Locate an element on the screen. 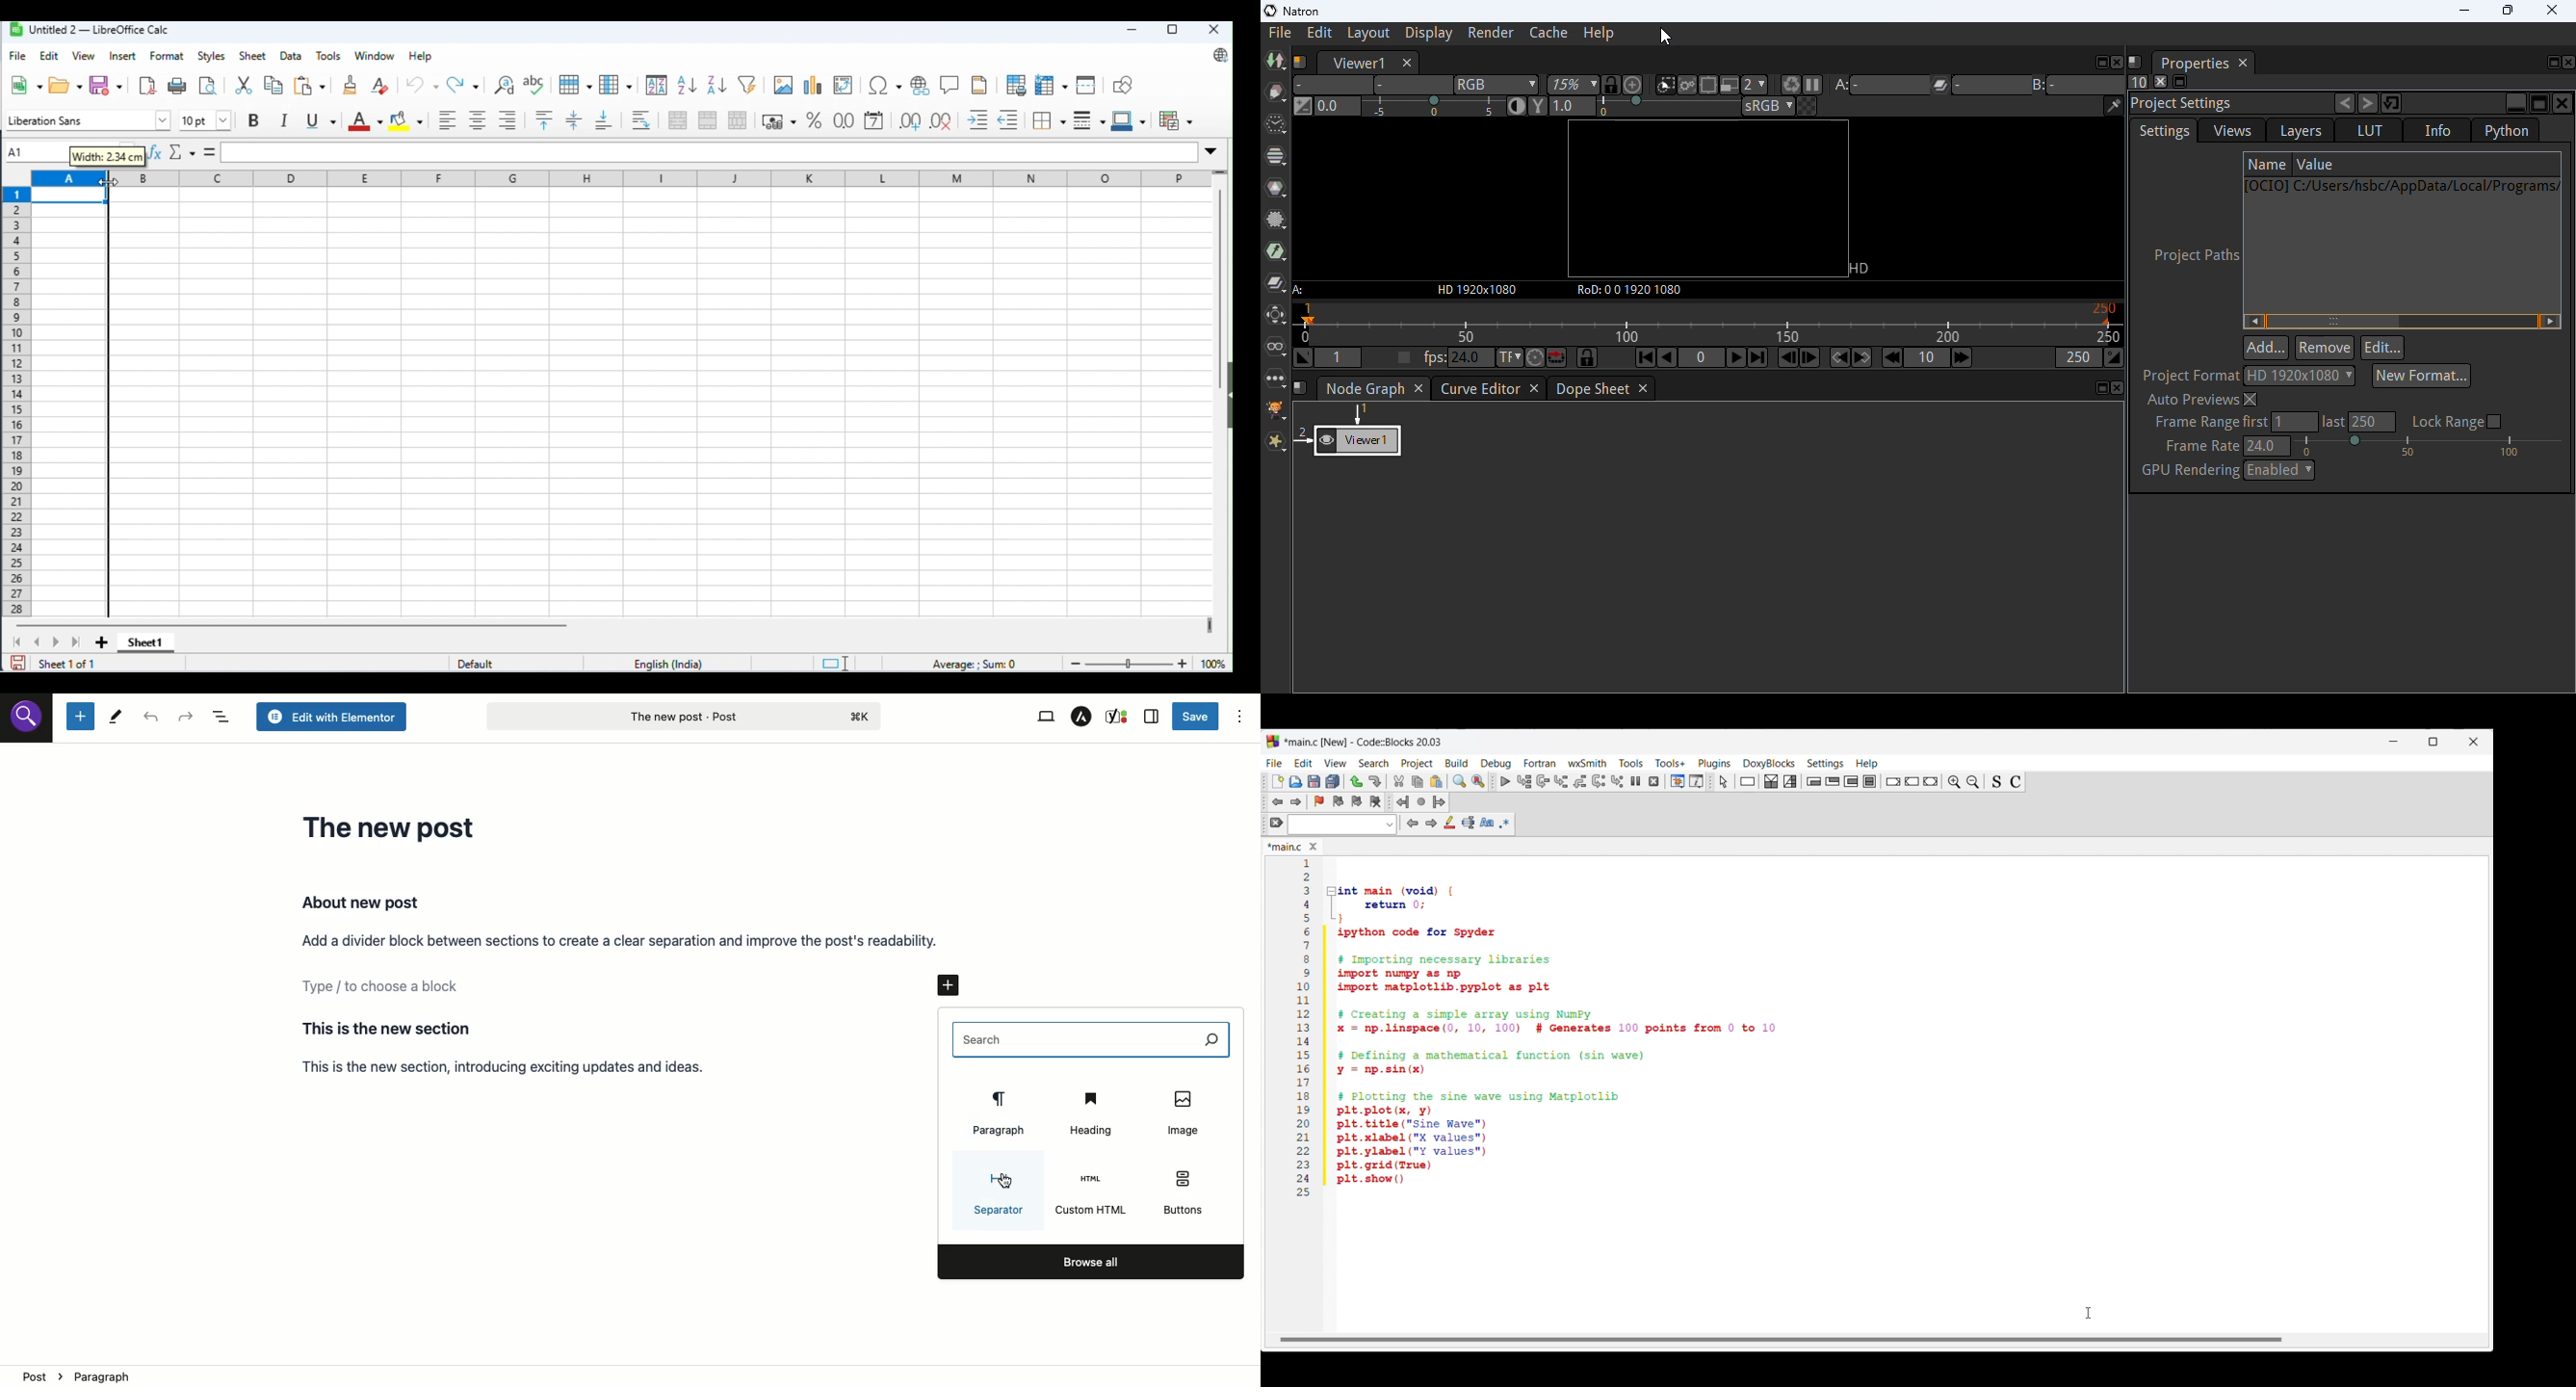  styles is located at coordinates (211, 57).